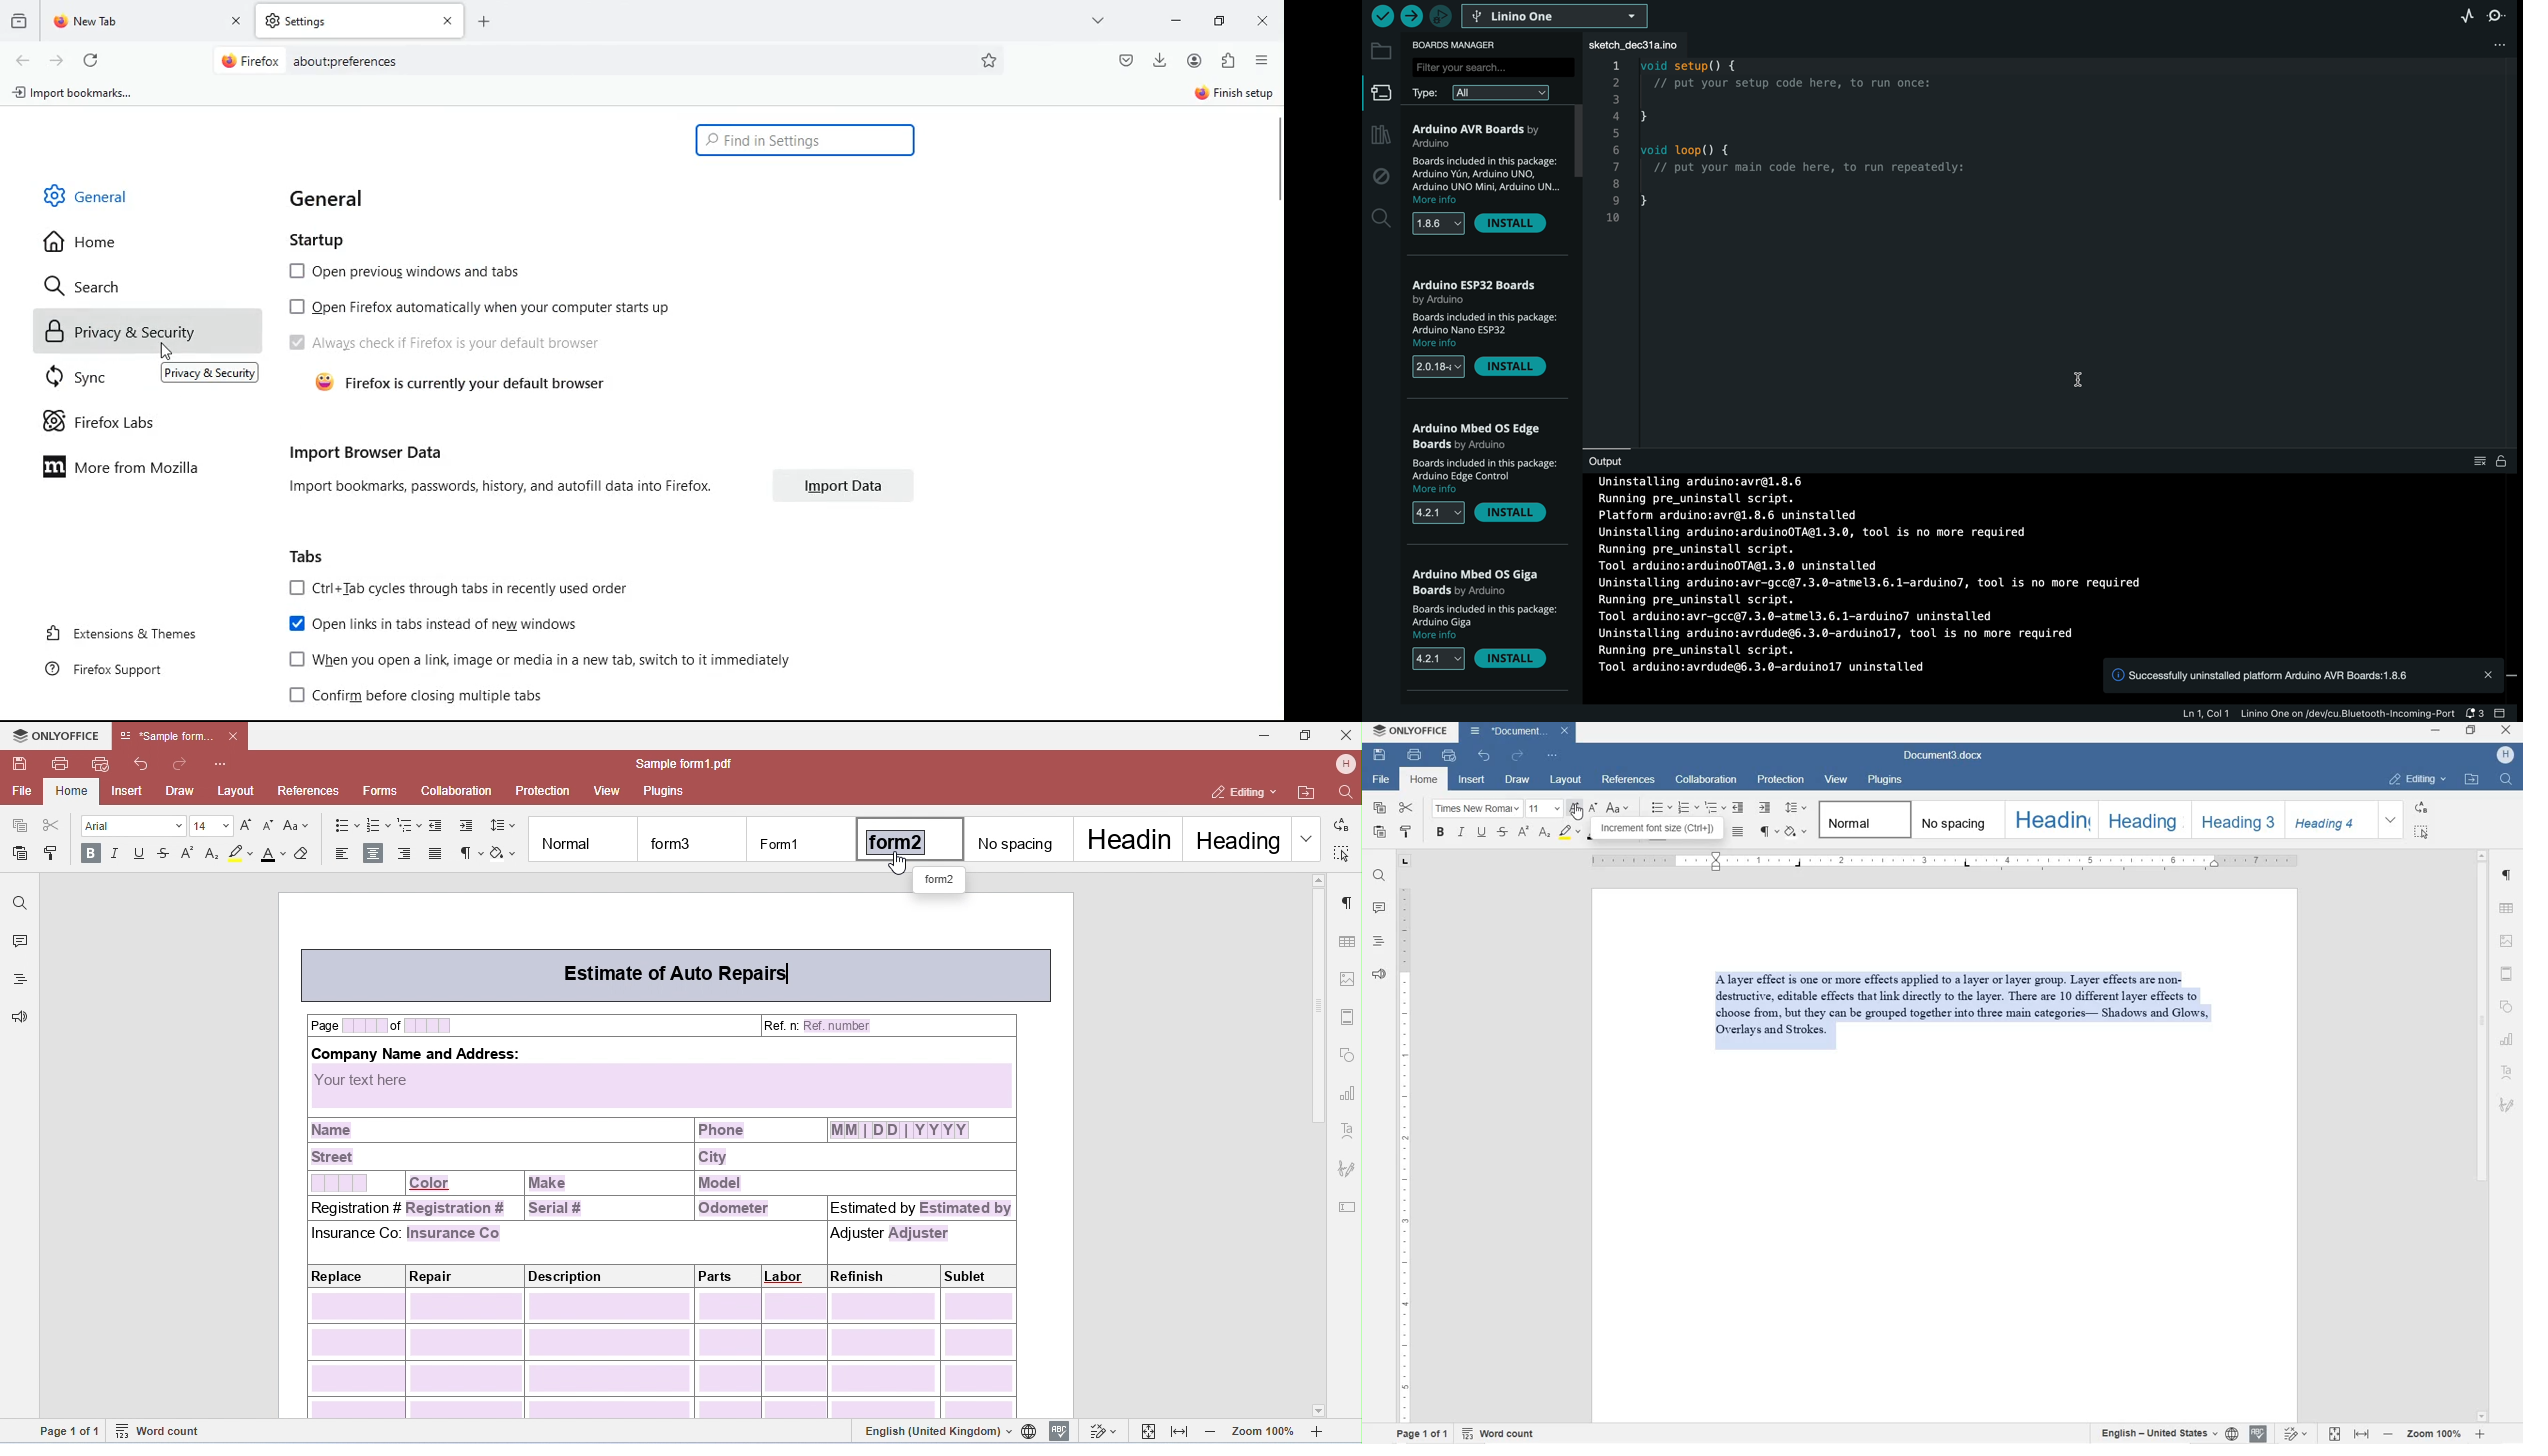  What do you see at coordinates (313, 552) in the screenshot?
I see `tabs` at bounding box center [313, 552].